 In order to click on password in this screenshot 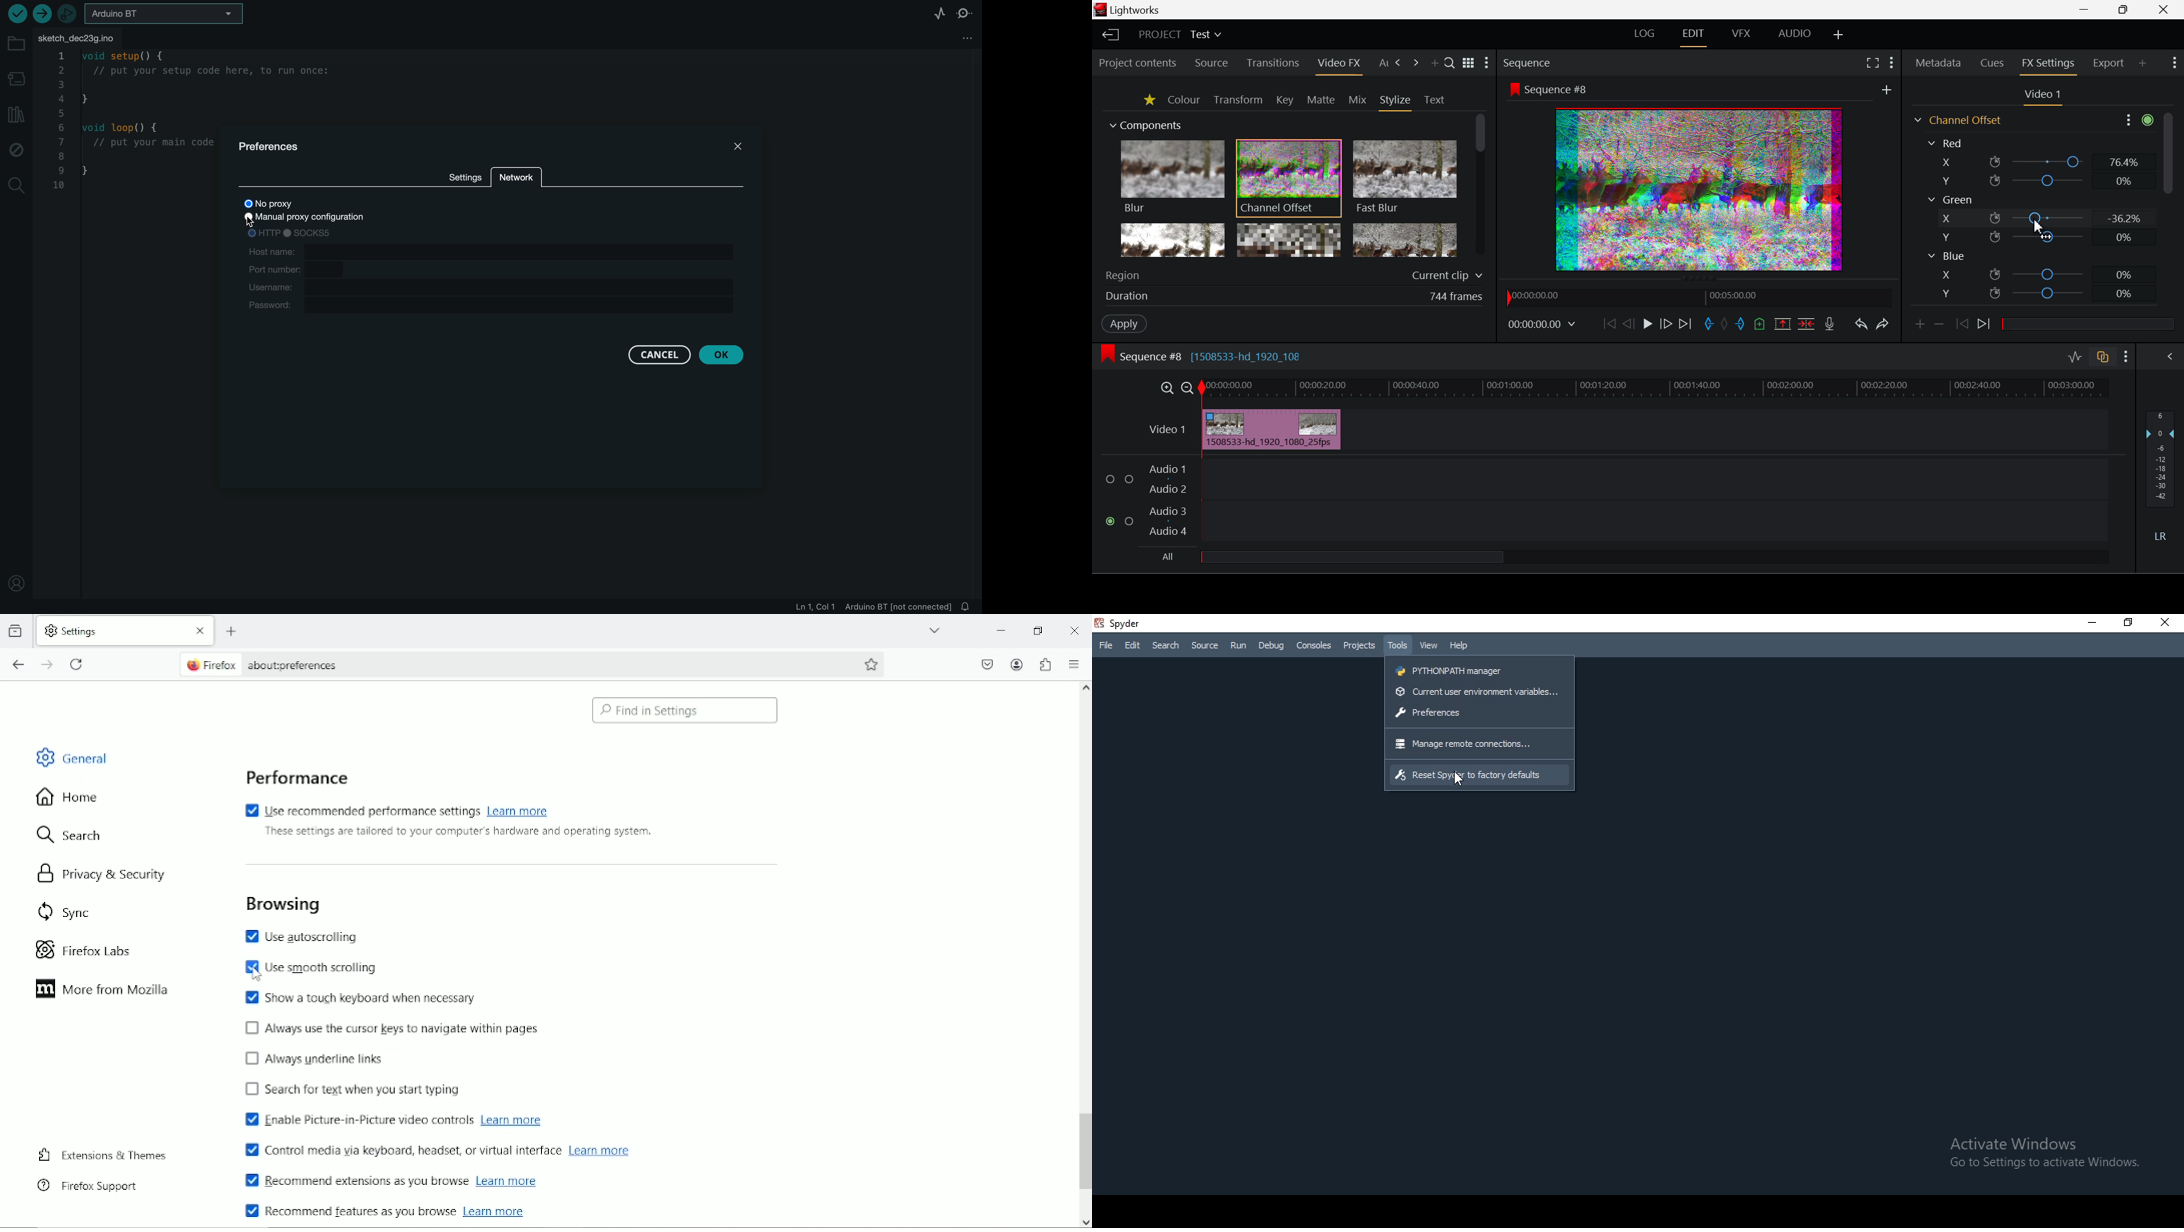, I will do `click(490, 306)`.